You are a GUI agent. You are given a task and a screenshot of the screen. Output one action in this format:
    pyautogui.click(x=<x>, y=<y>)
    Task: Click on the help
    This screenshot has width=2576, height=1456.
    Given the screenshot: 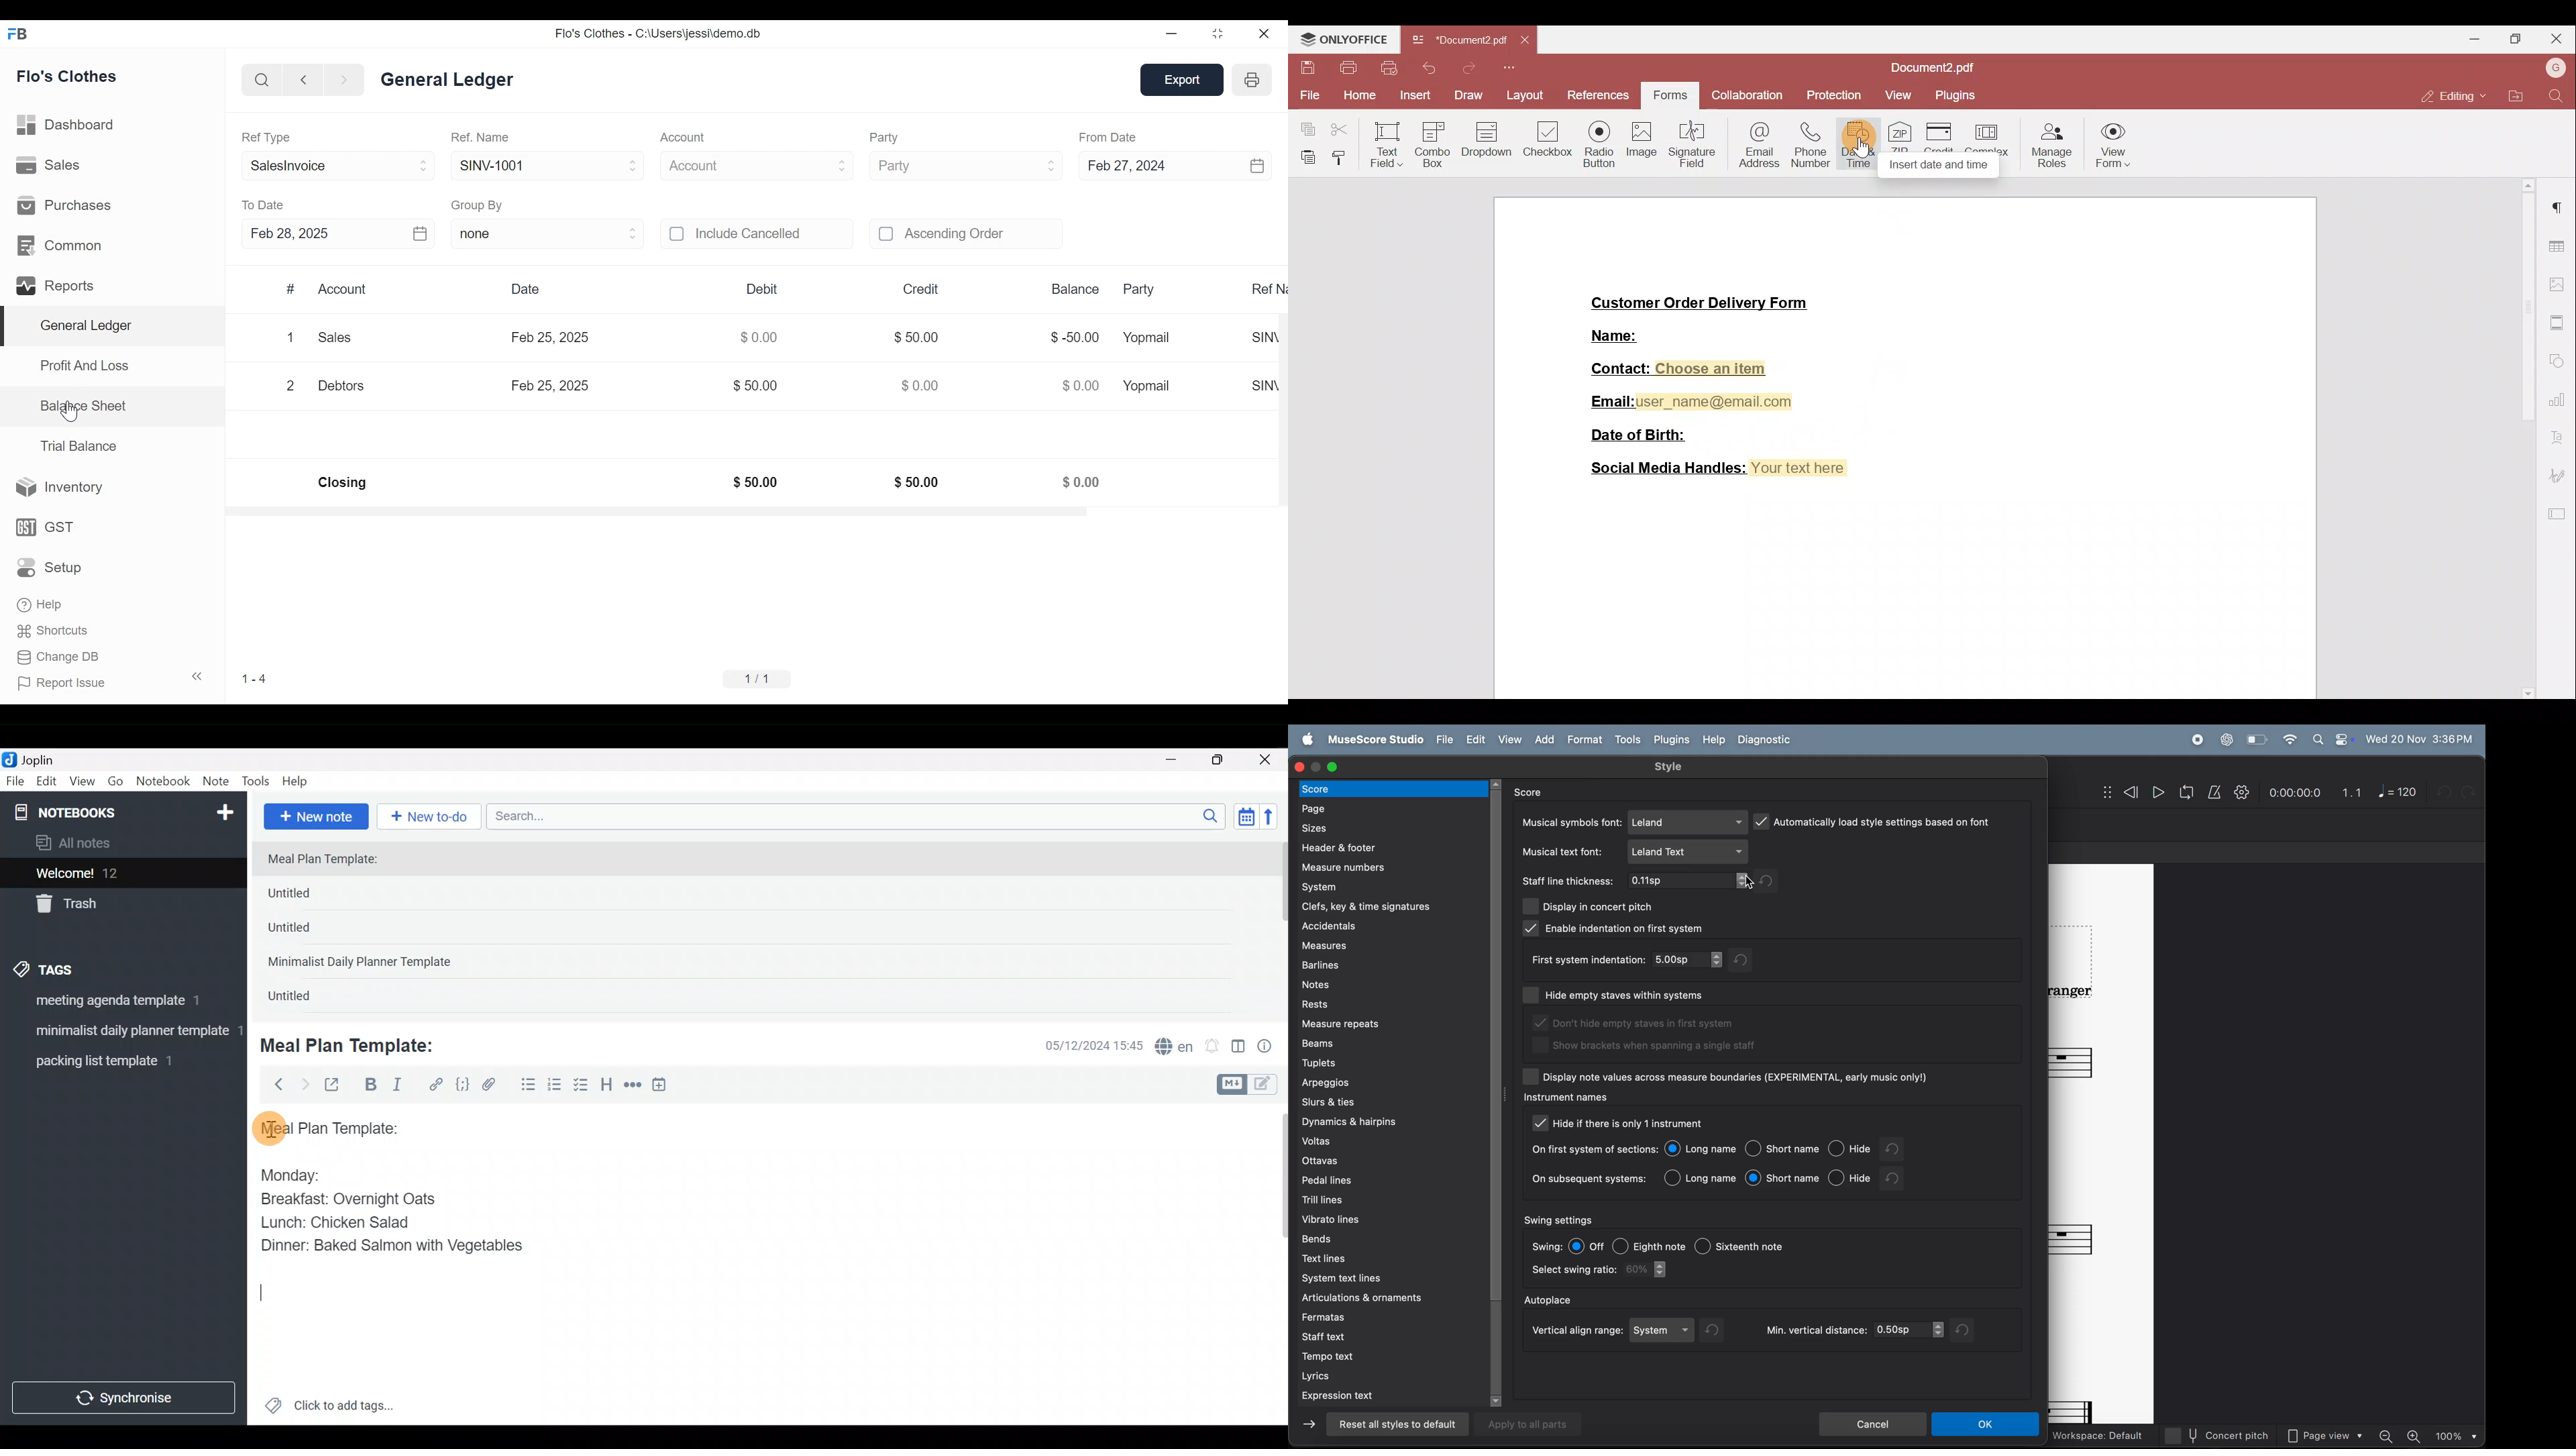 What is the action you would take?
    pyautogui.click(x=39, y=603)
    